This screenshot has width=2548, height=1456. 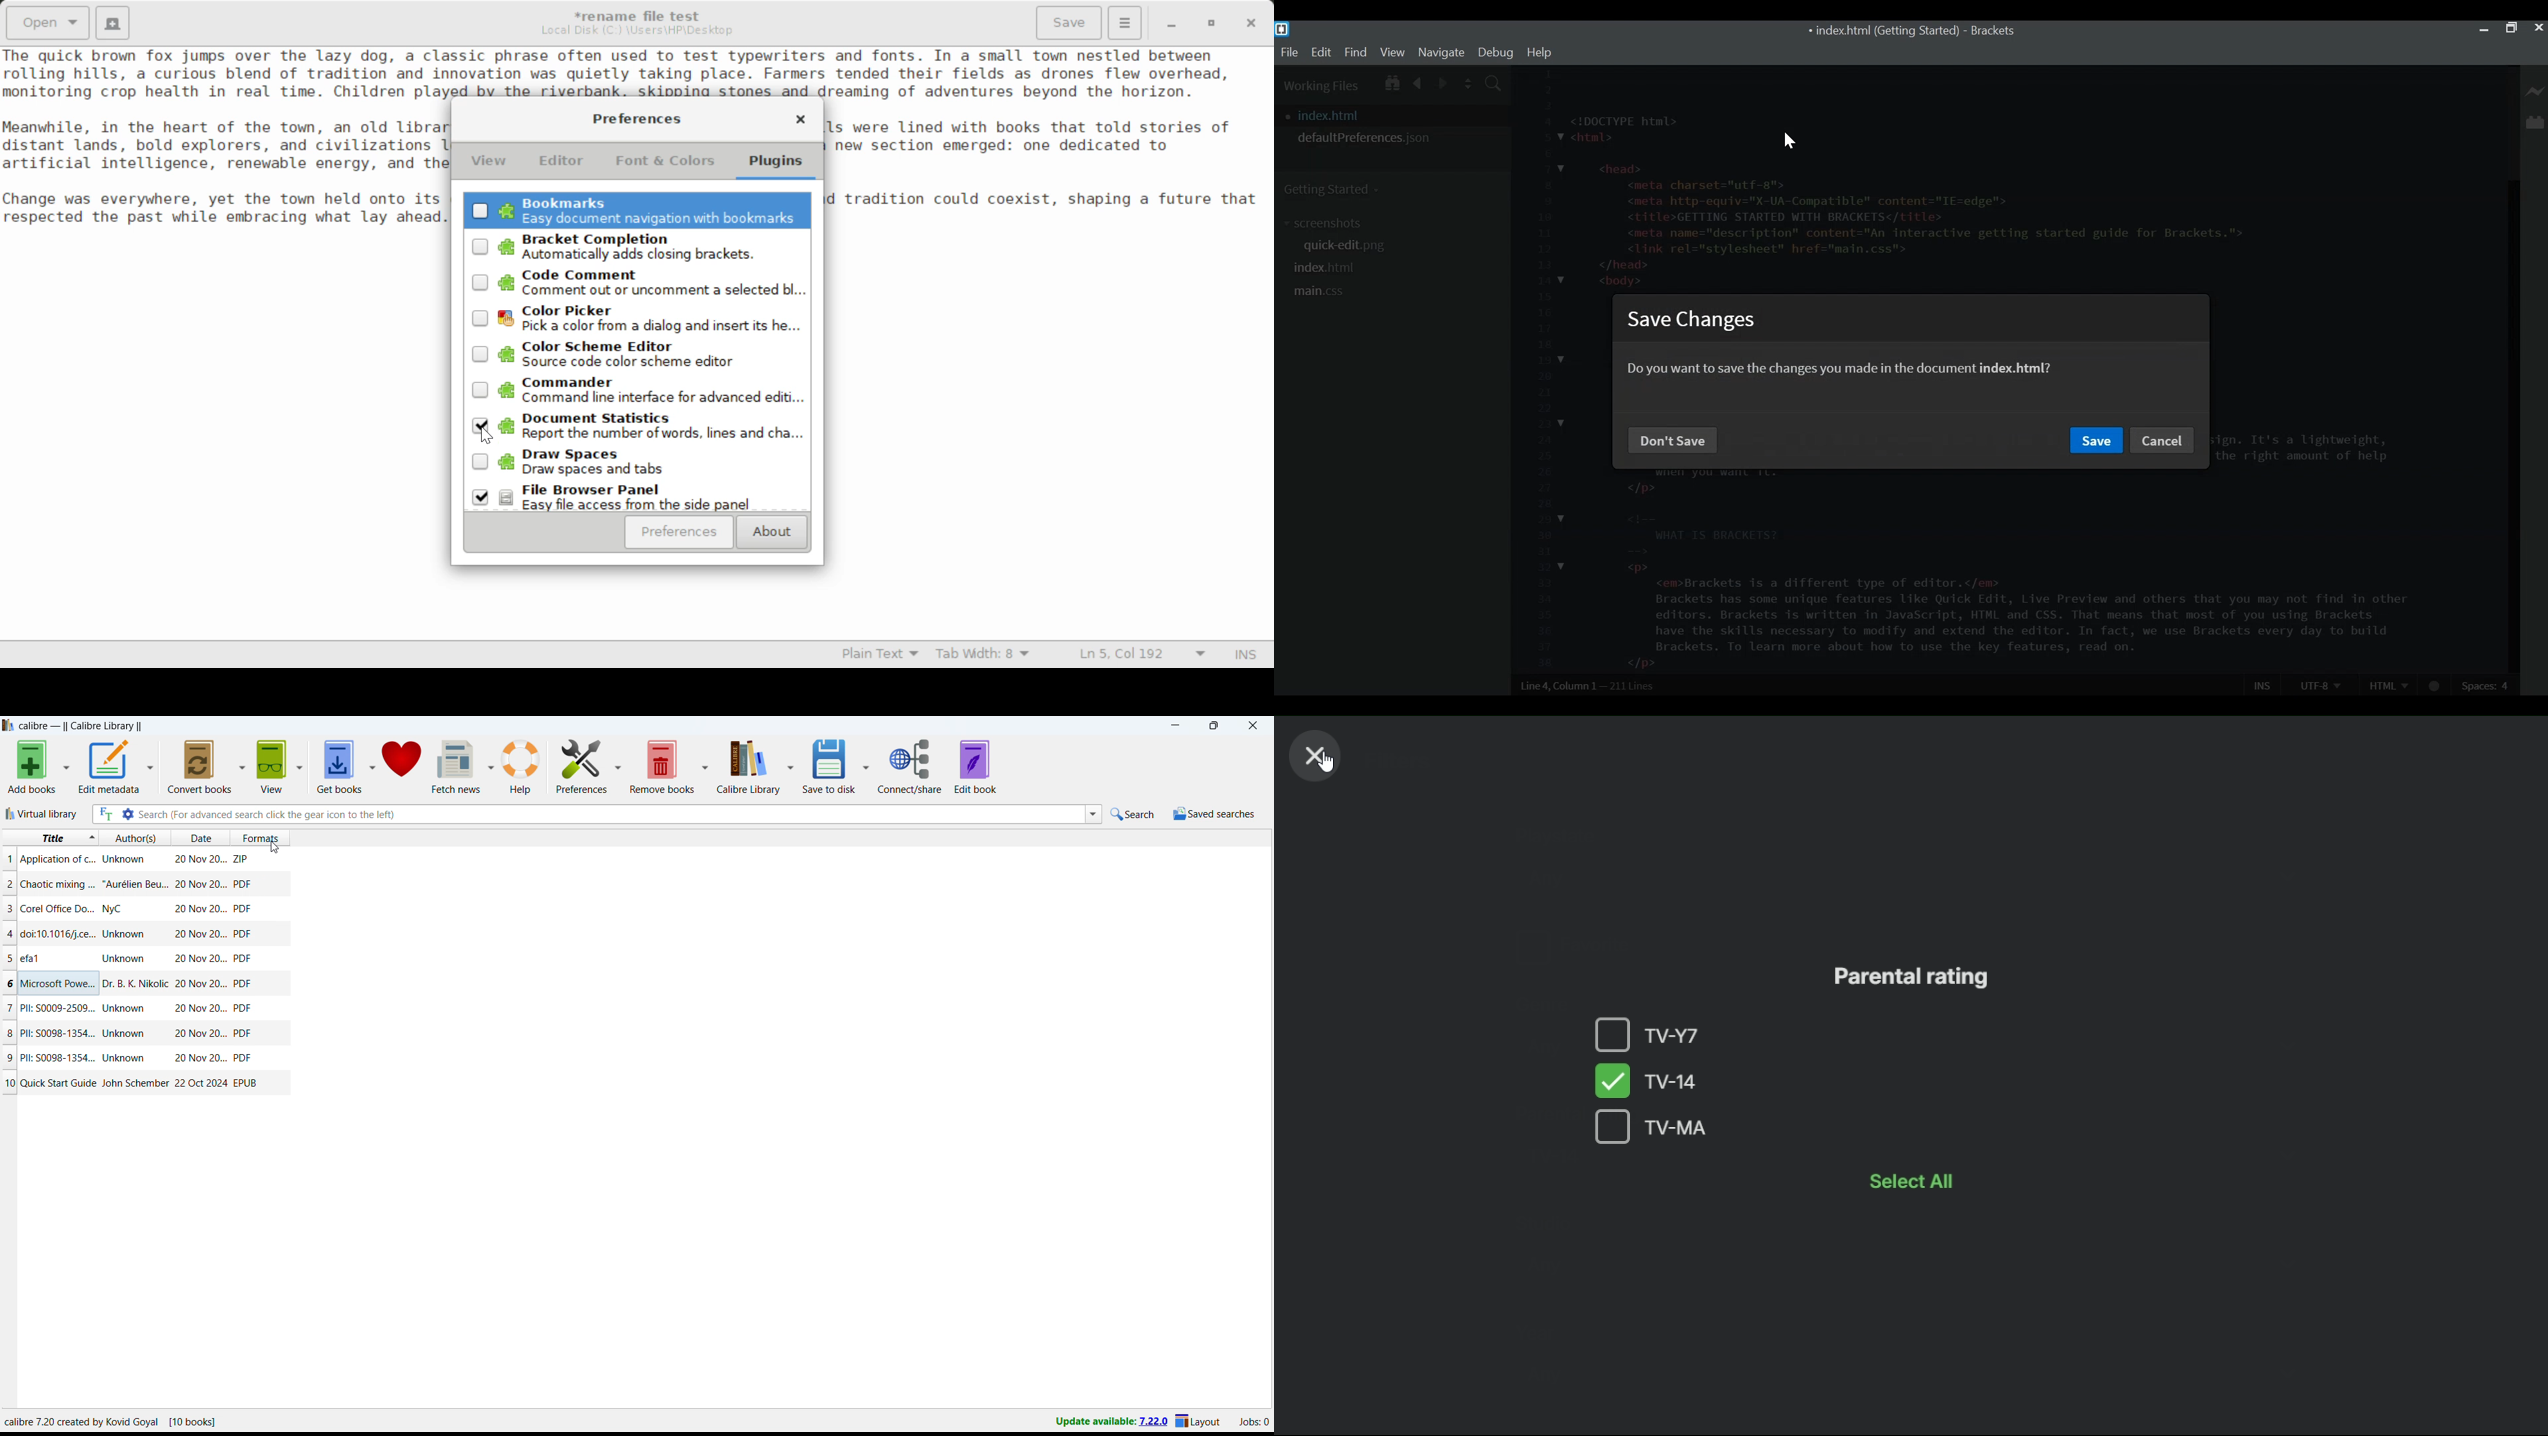 What do you see at coordinates (68, 766) in the screenshot?
I see `add books options` at bounding box center [68, 766].